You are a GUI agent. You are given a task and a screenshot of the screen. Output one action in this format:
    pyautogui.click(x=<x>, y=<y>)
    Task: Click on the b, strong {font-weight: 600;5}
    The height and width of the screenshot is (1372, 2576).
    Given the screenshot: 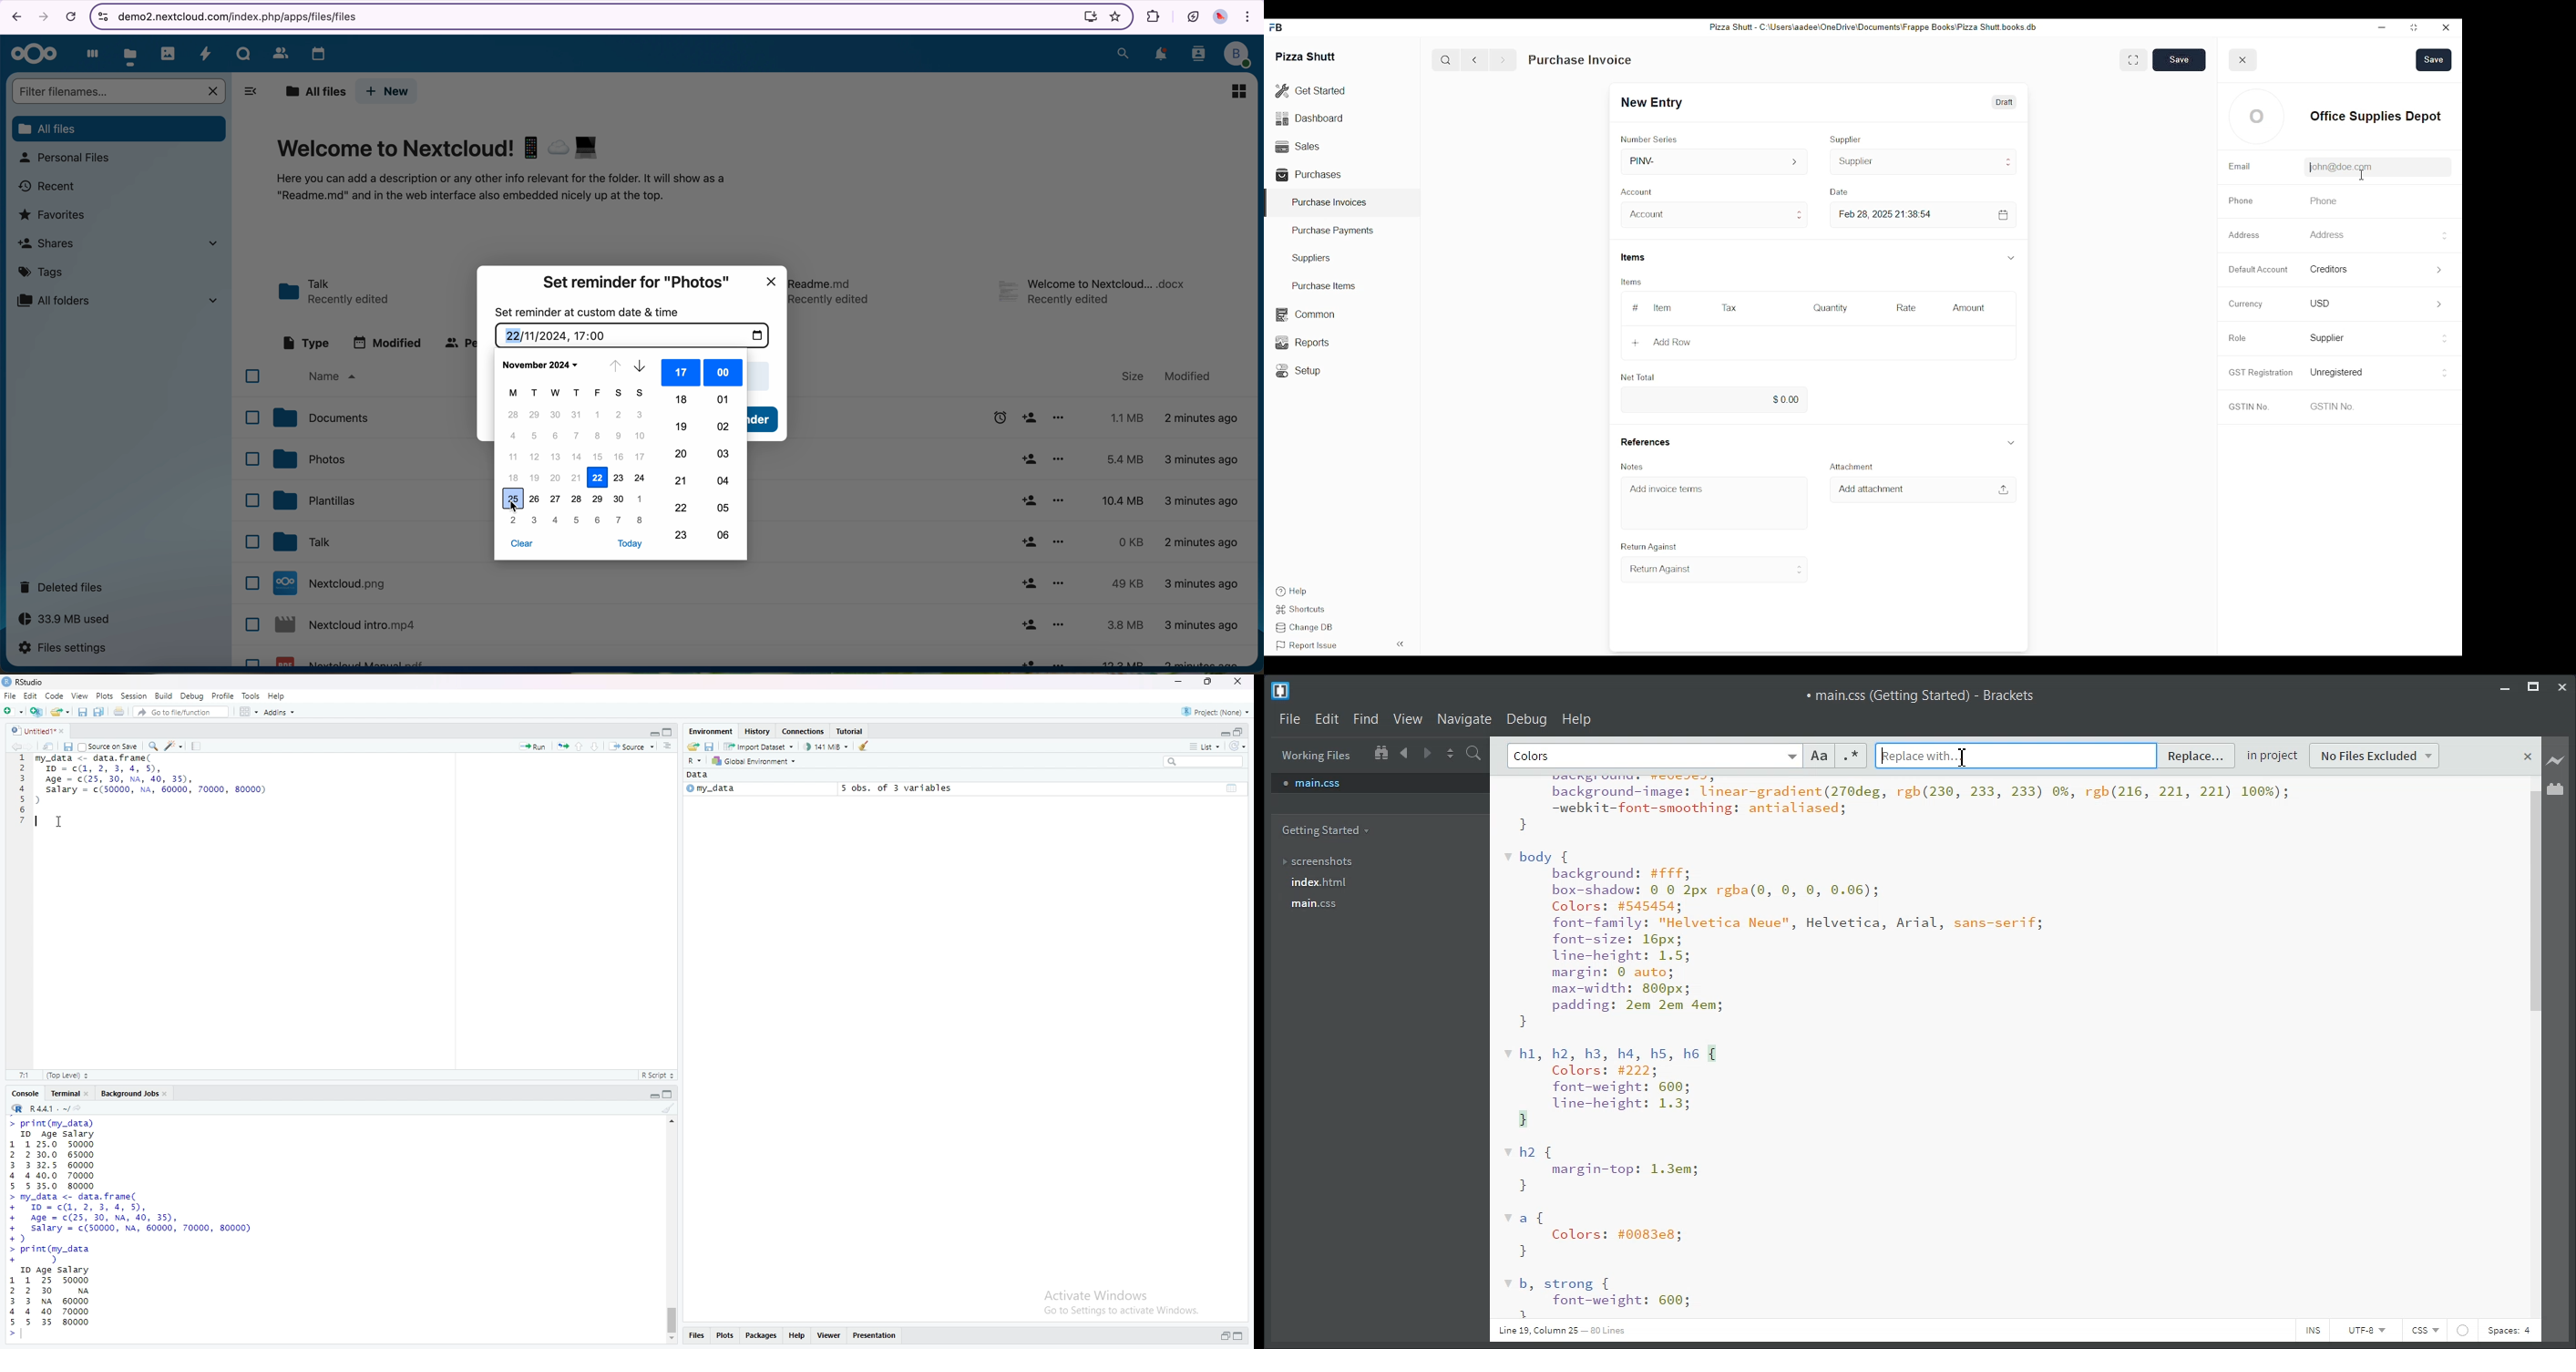 What is the action you would take?
    pyautogui.click(x=1597, y=1297)
    